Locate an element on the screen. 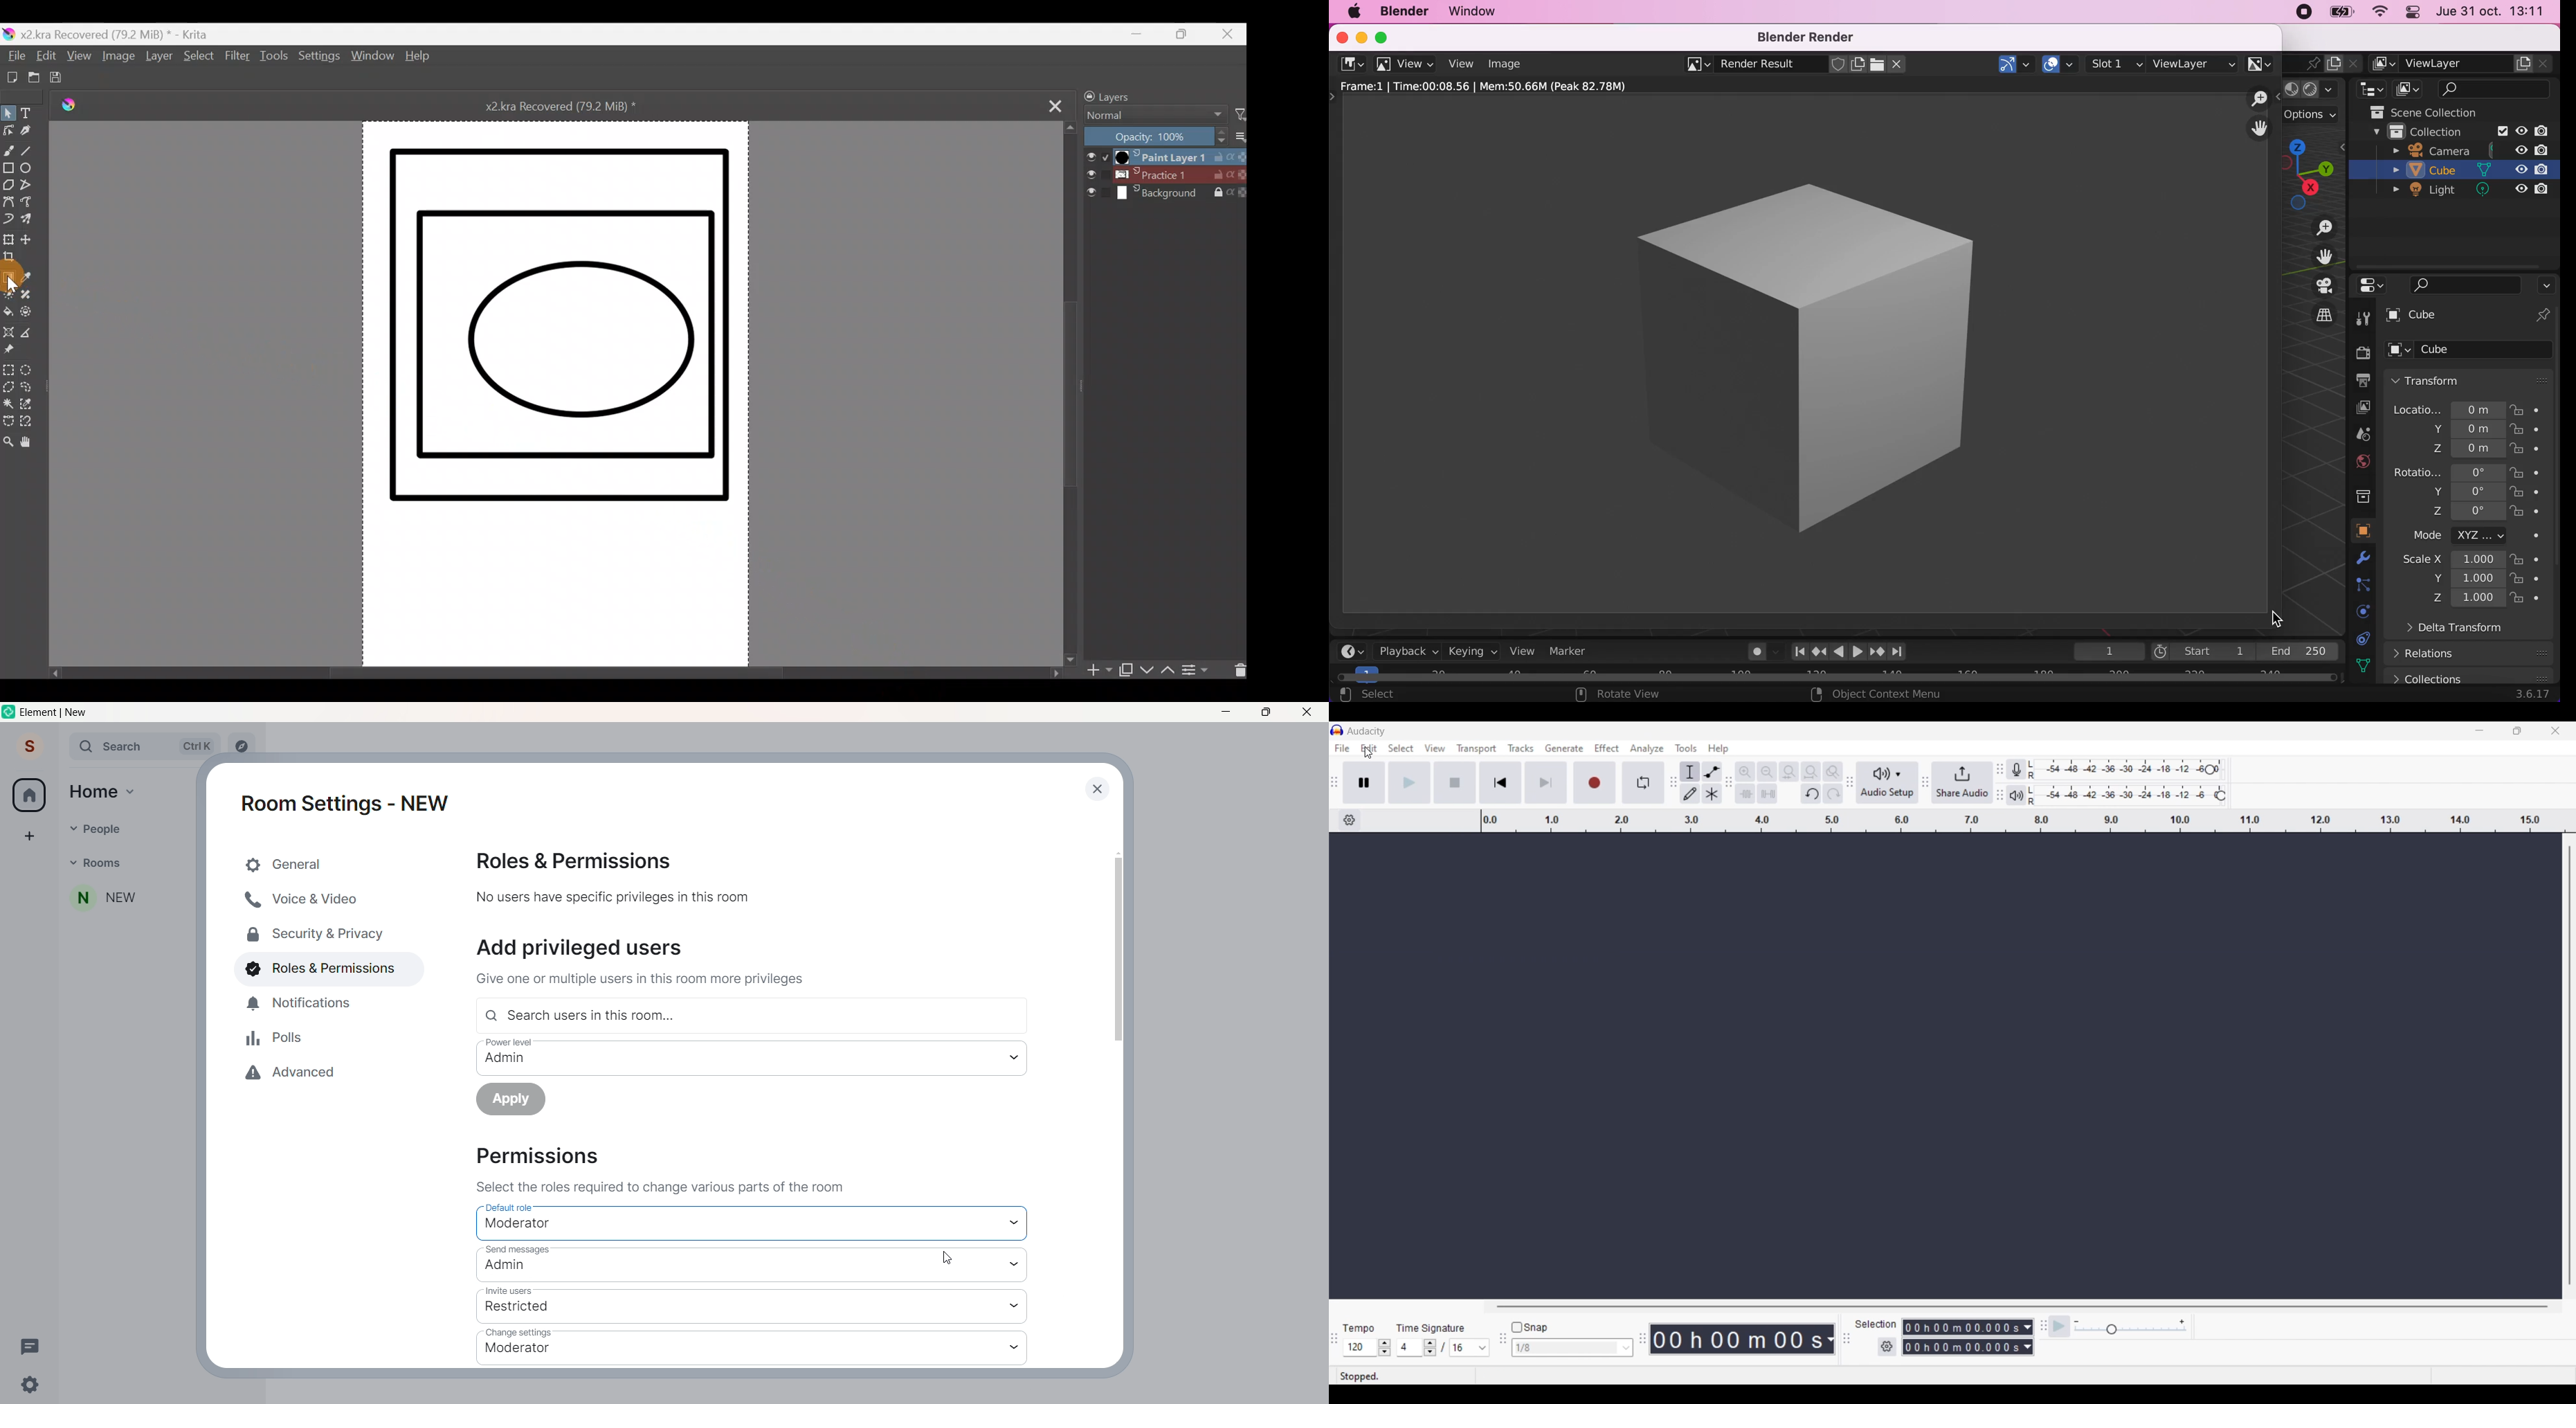 This screenshot has height=1428, width=2576. Trim audio outside selection is located at coordinates (1745, 793).